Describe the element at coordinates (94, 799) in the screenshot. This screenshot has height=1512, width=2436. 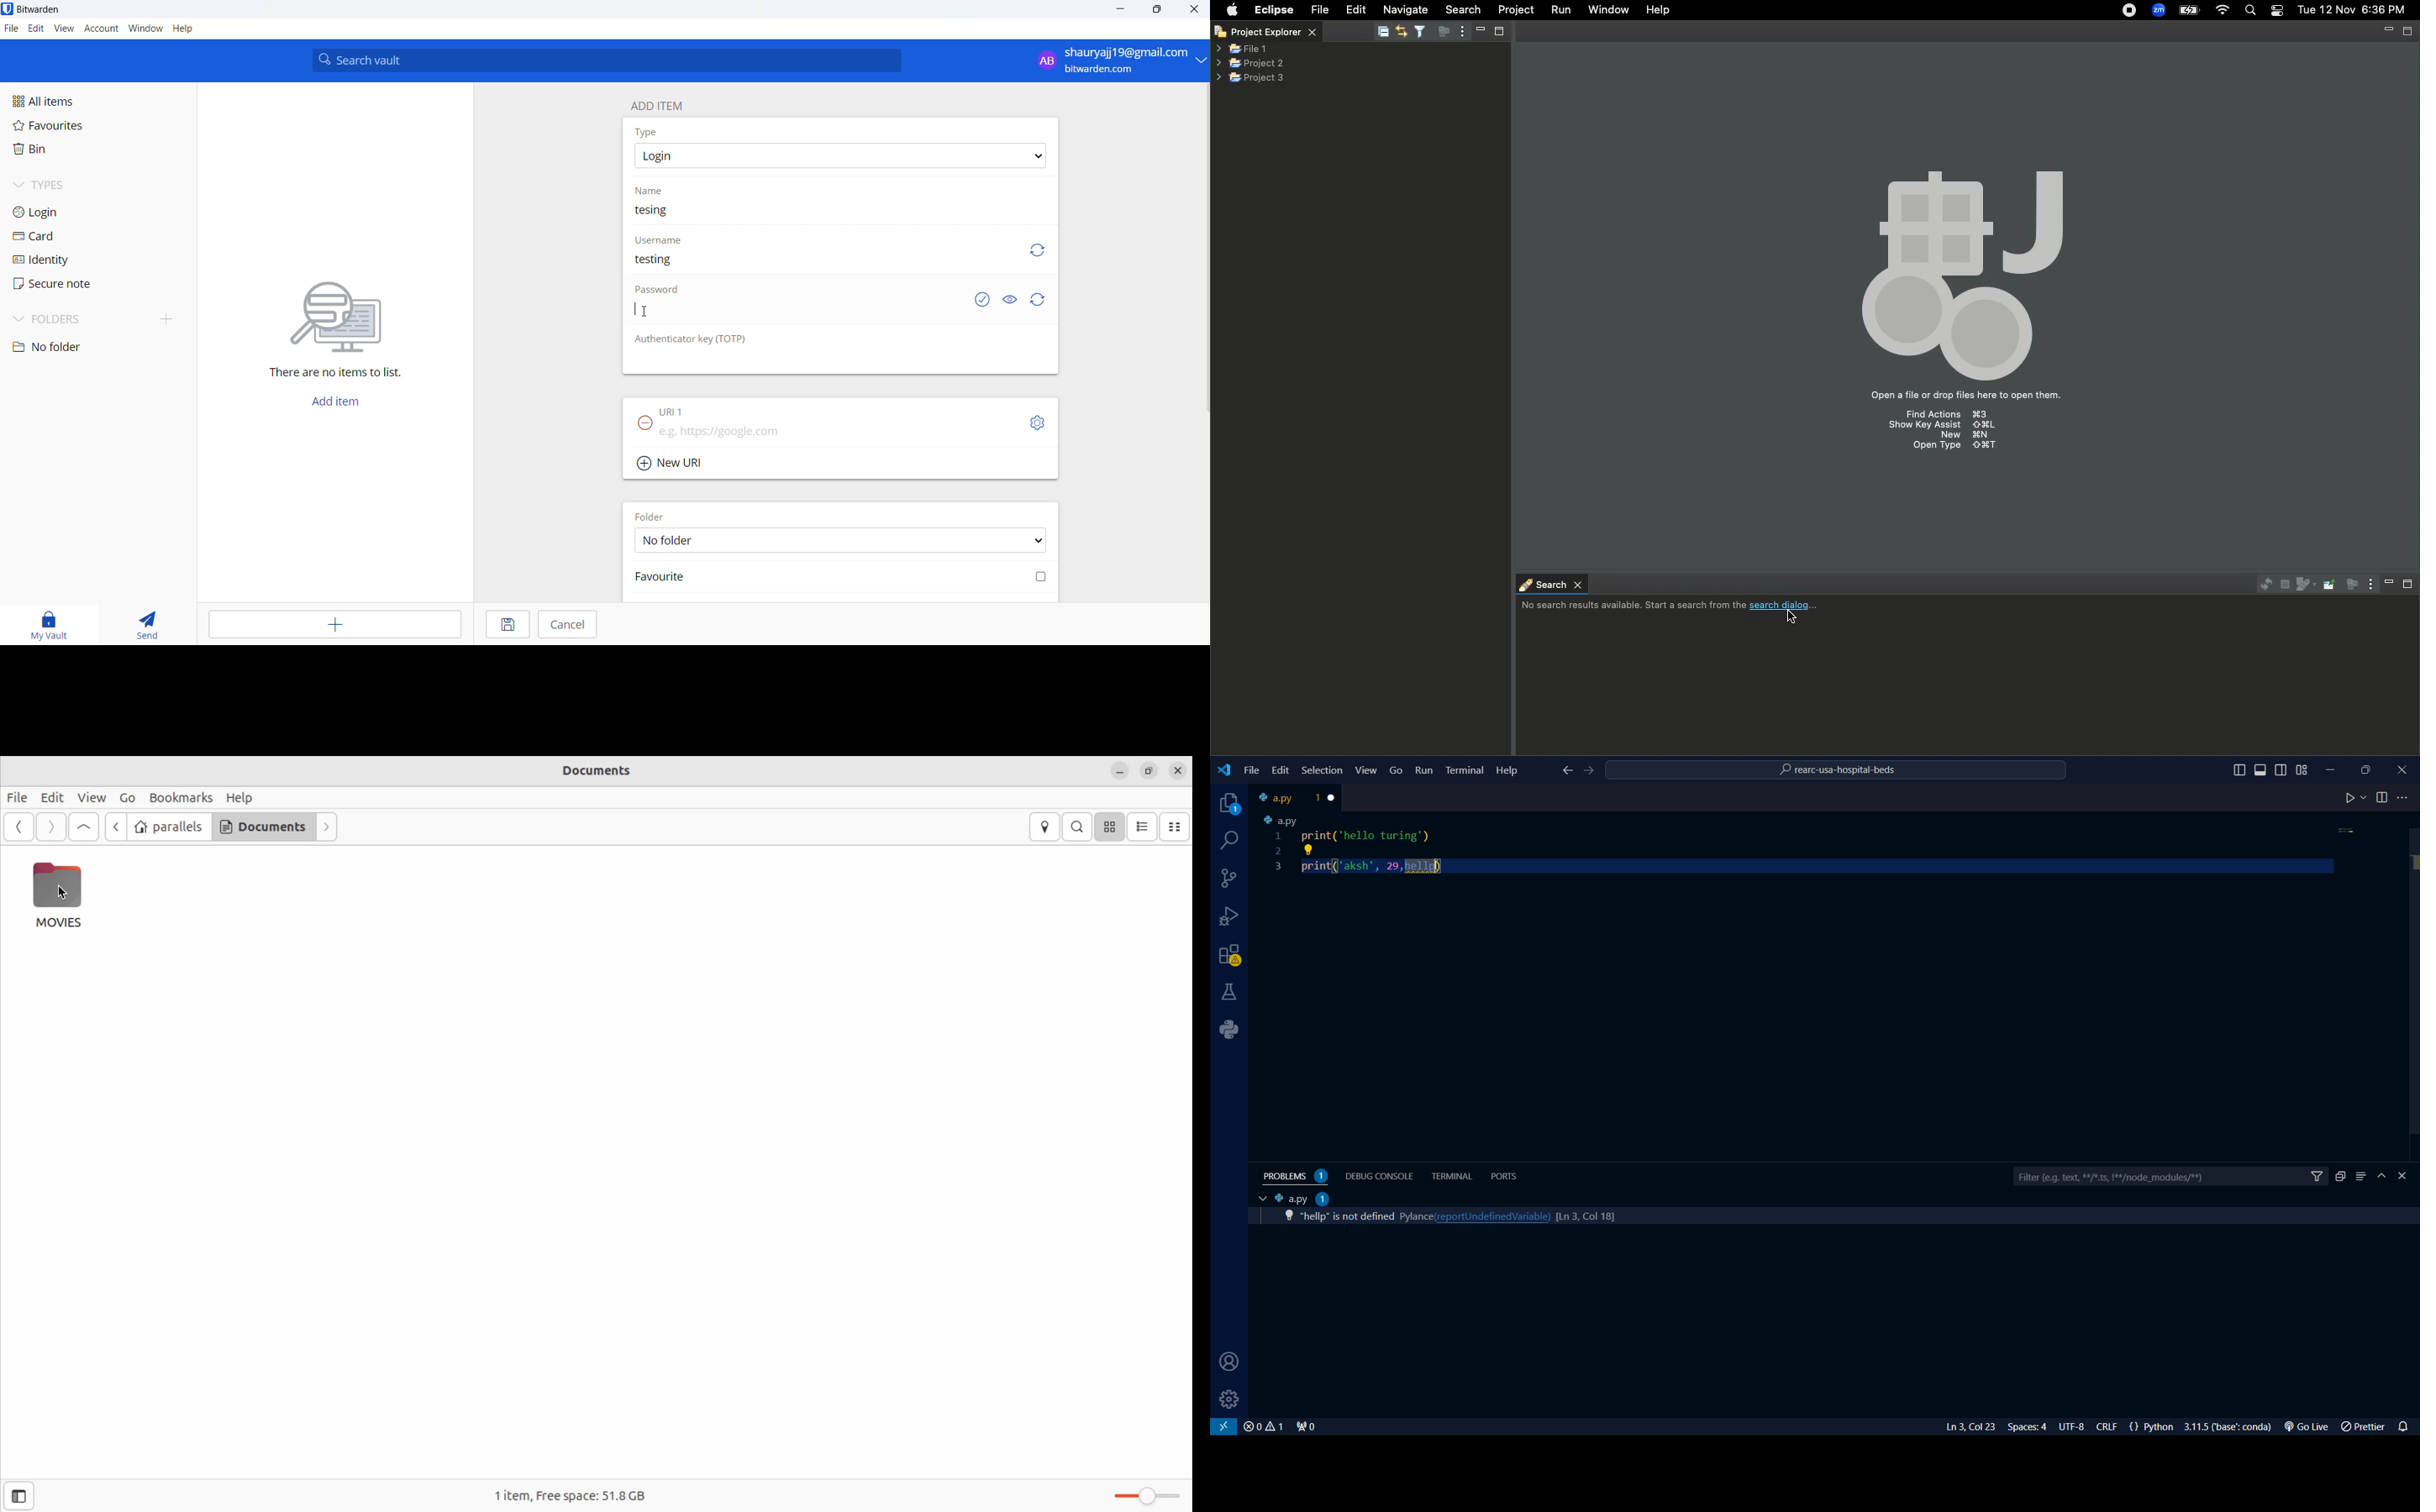
I see `view` at that location.